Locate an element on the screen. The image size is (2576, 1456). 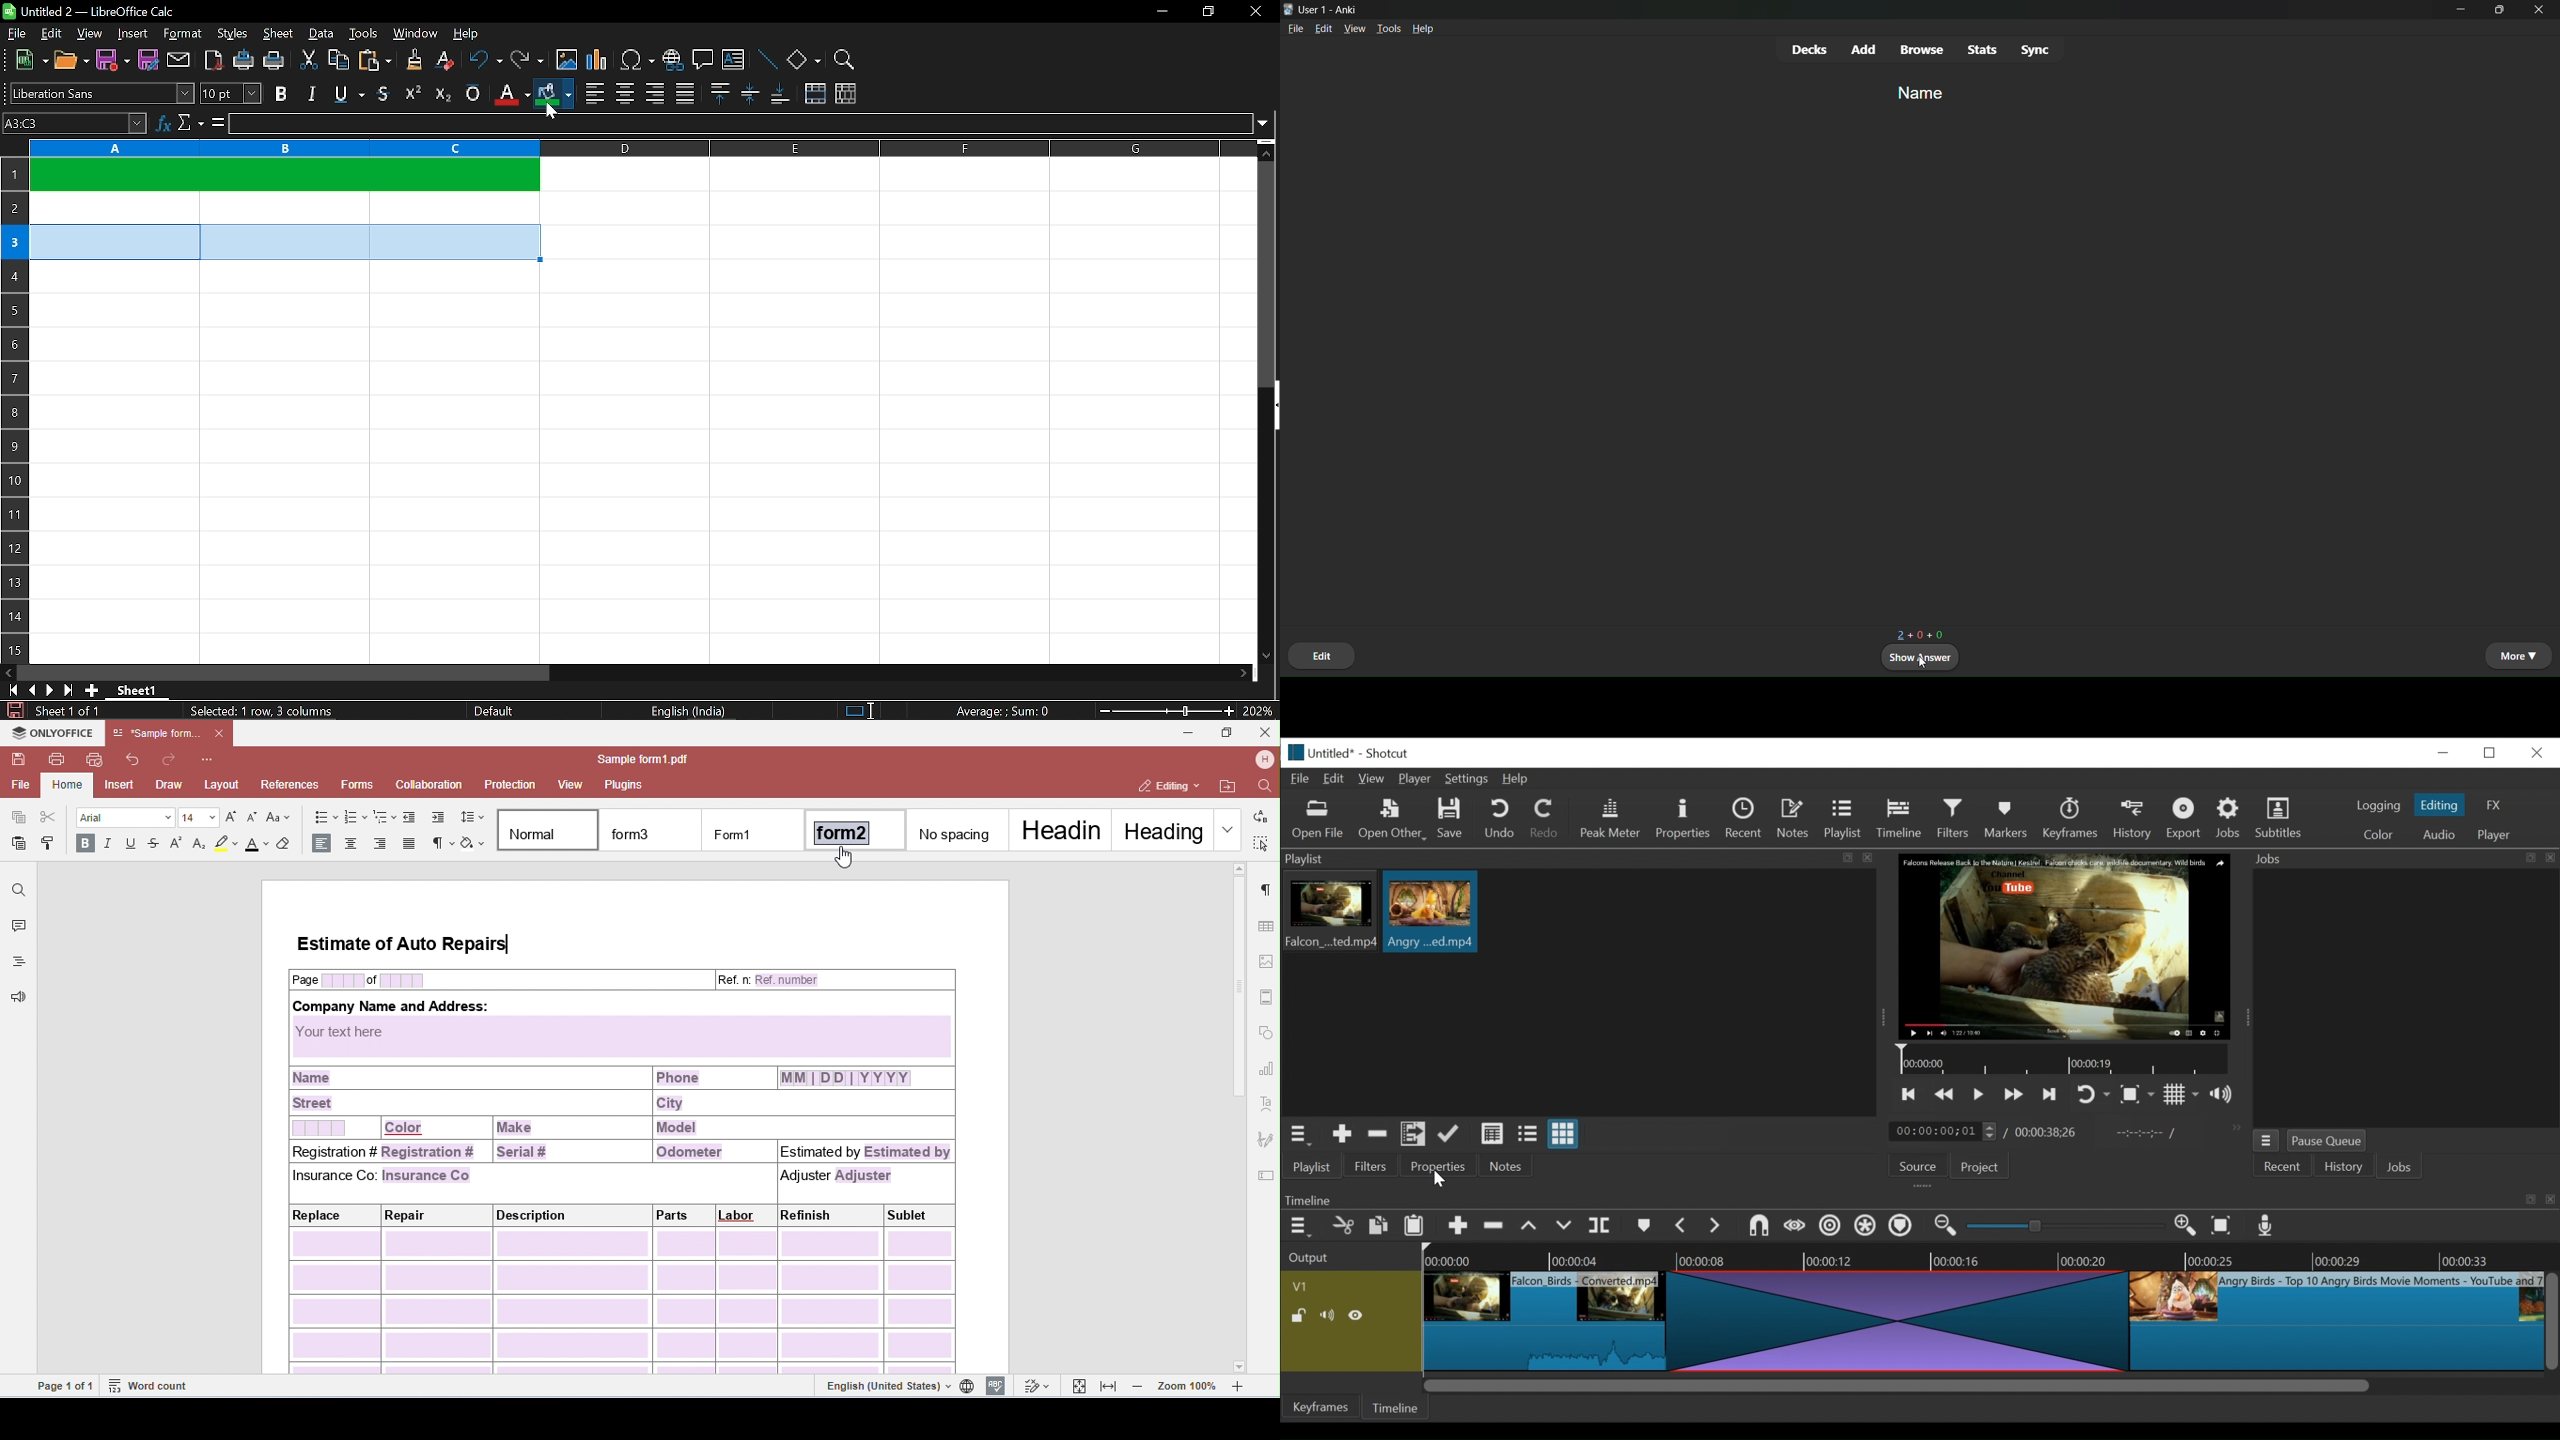
show volume control is located at coordinates (2227, 1095).